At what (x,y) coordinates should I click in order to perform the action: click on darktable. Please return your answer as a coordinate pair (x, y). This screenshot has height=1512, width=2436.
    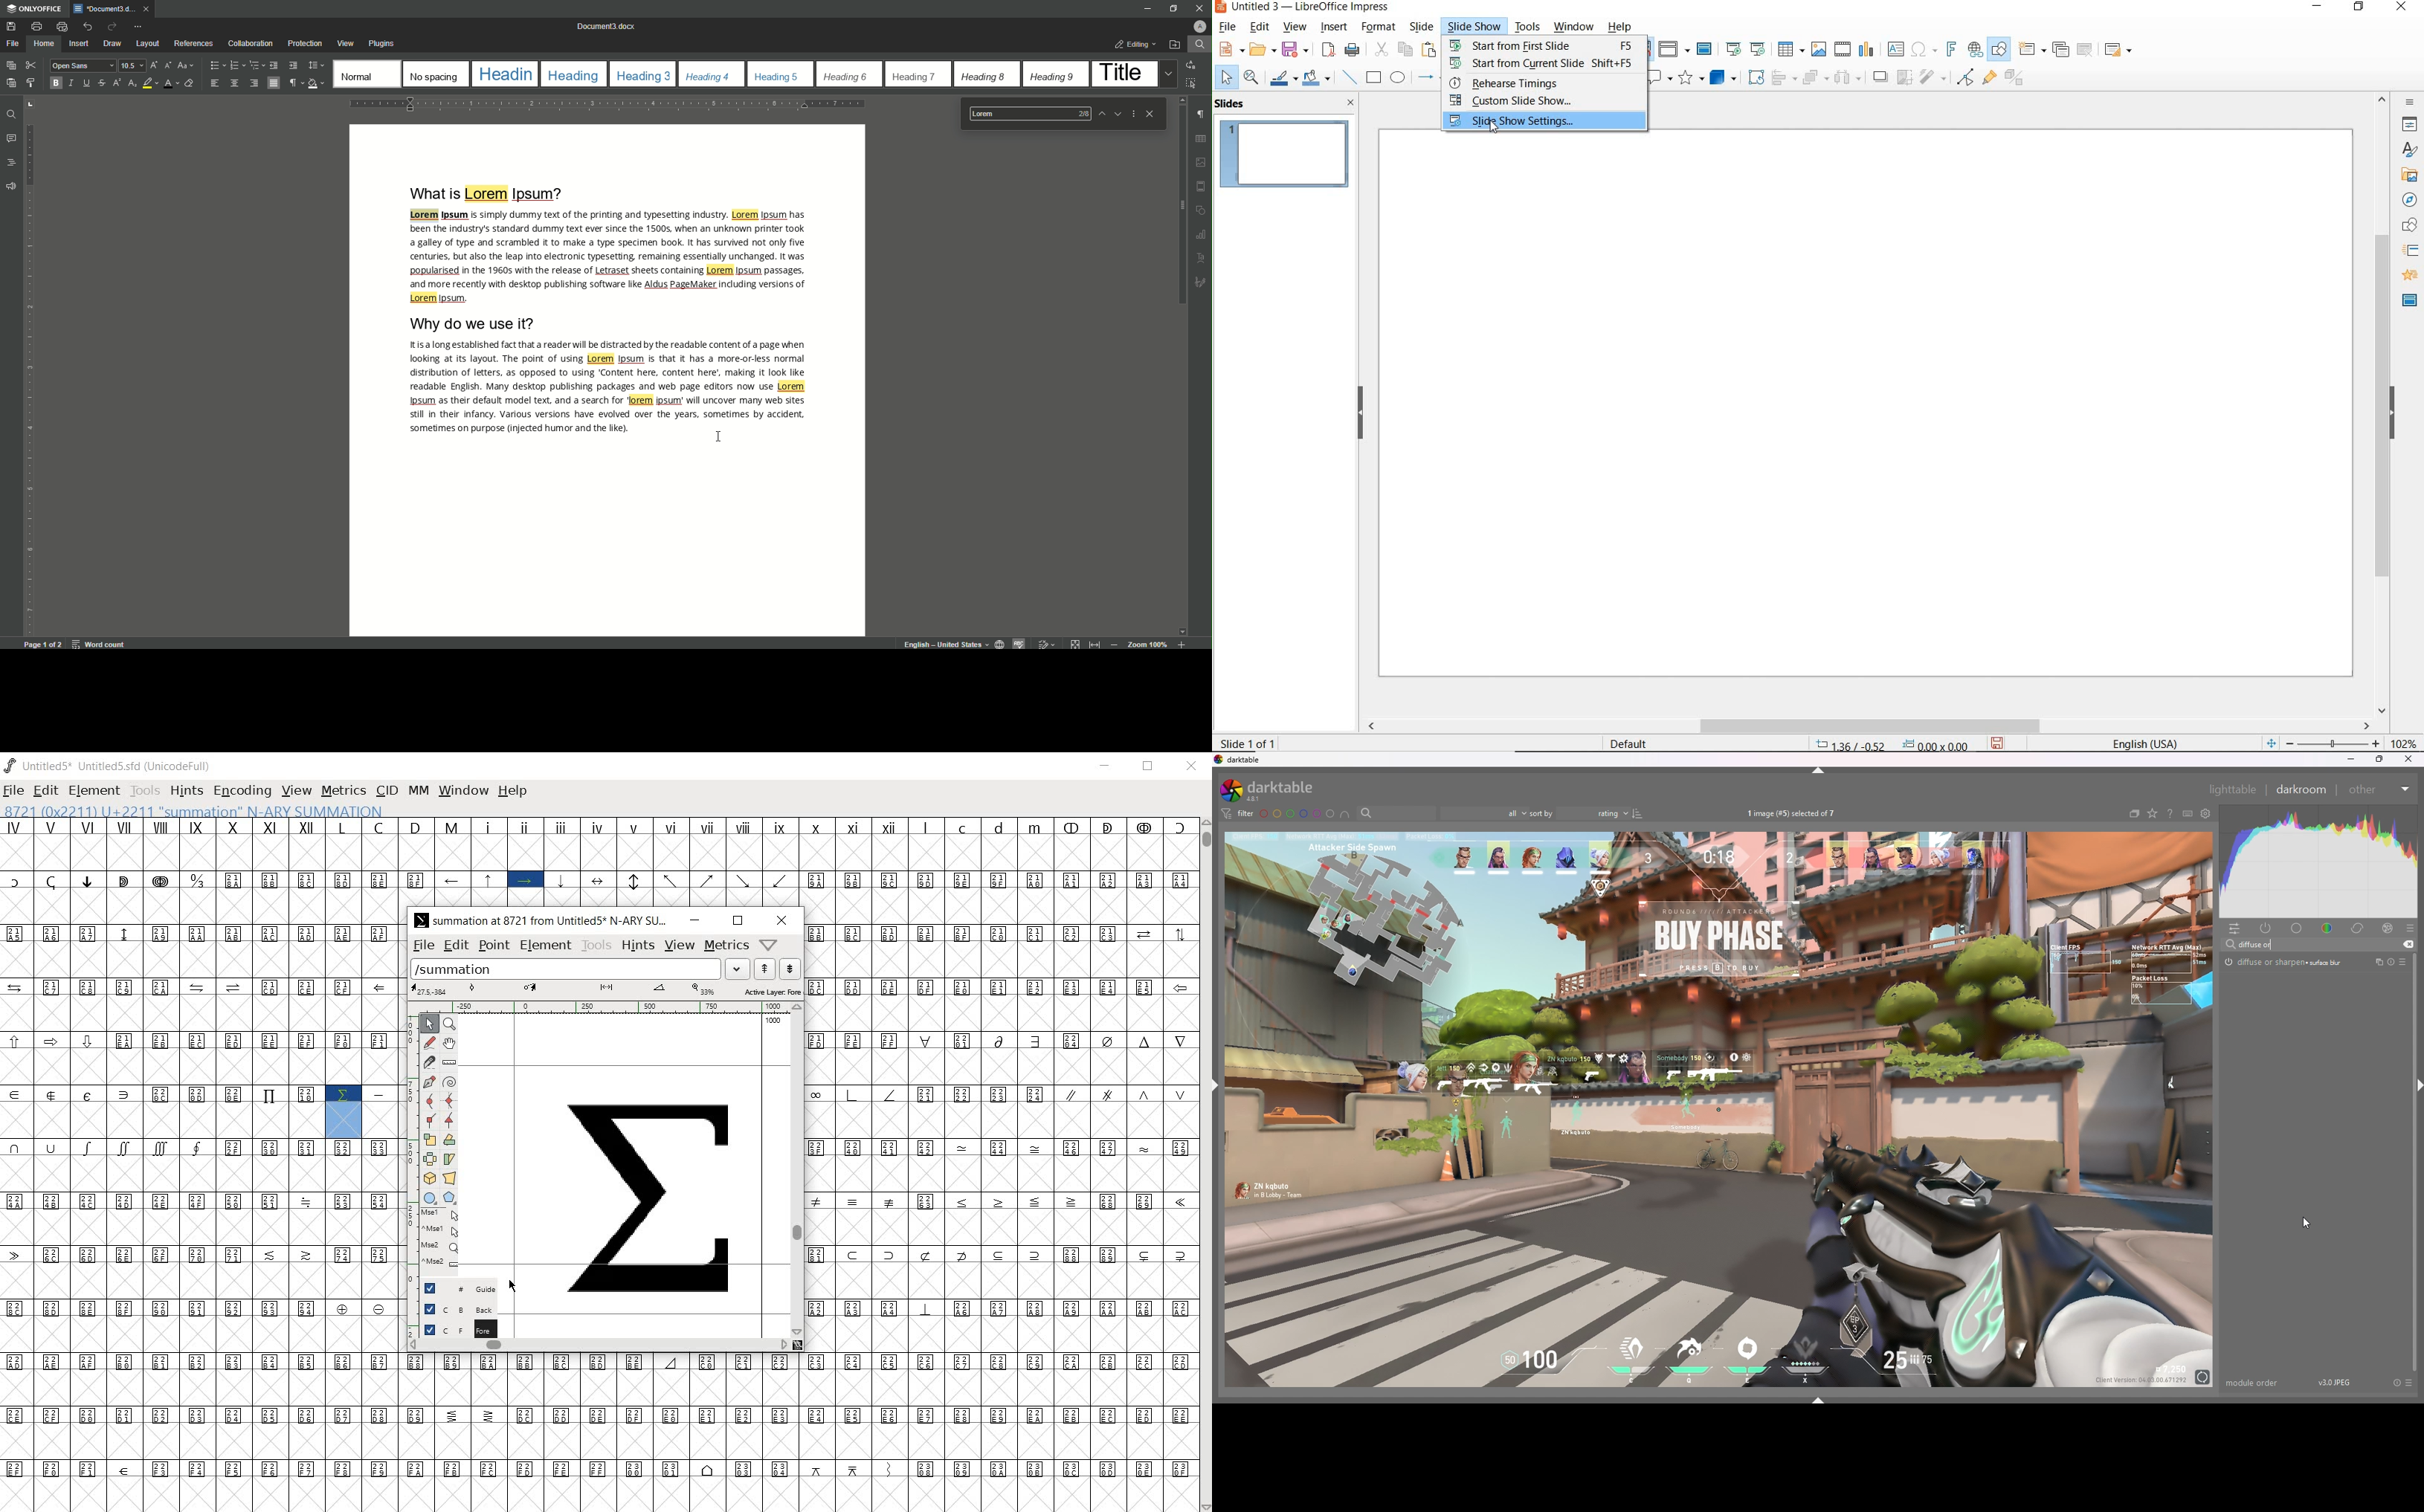
    Looking at the image, I should click on (1271, 790).